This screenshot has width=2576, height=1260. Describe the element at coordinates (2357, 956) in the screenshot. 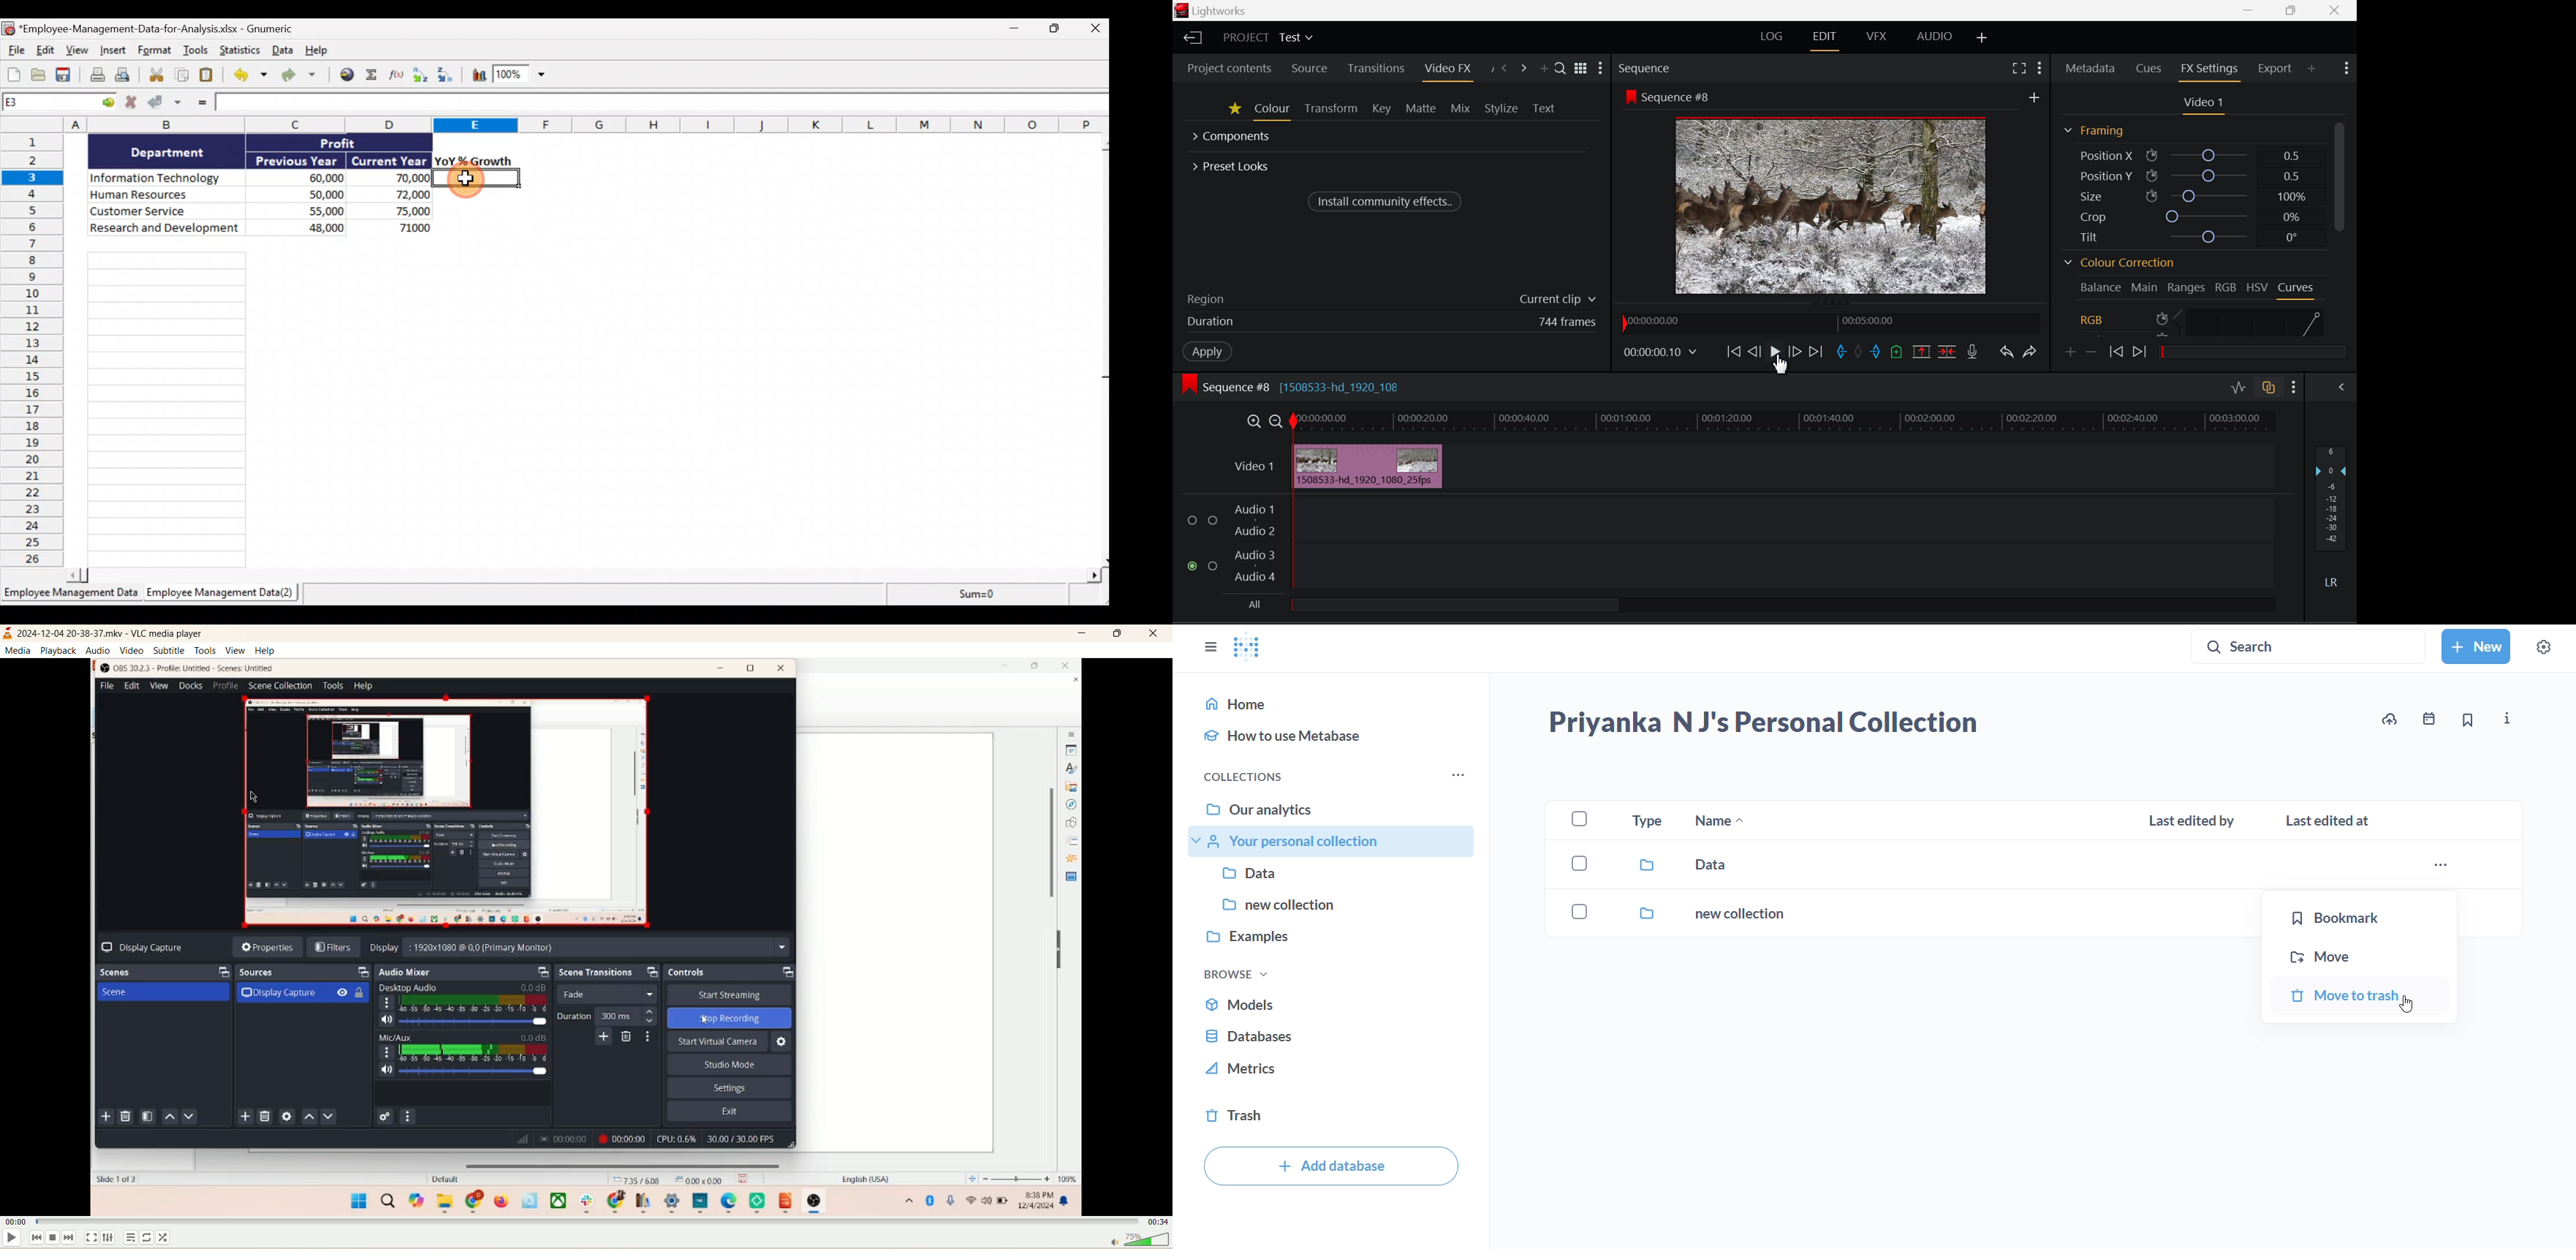

I see `move` at that location.